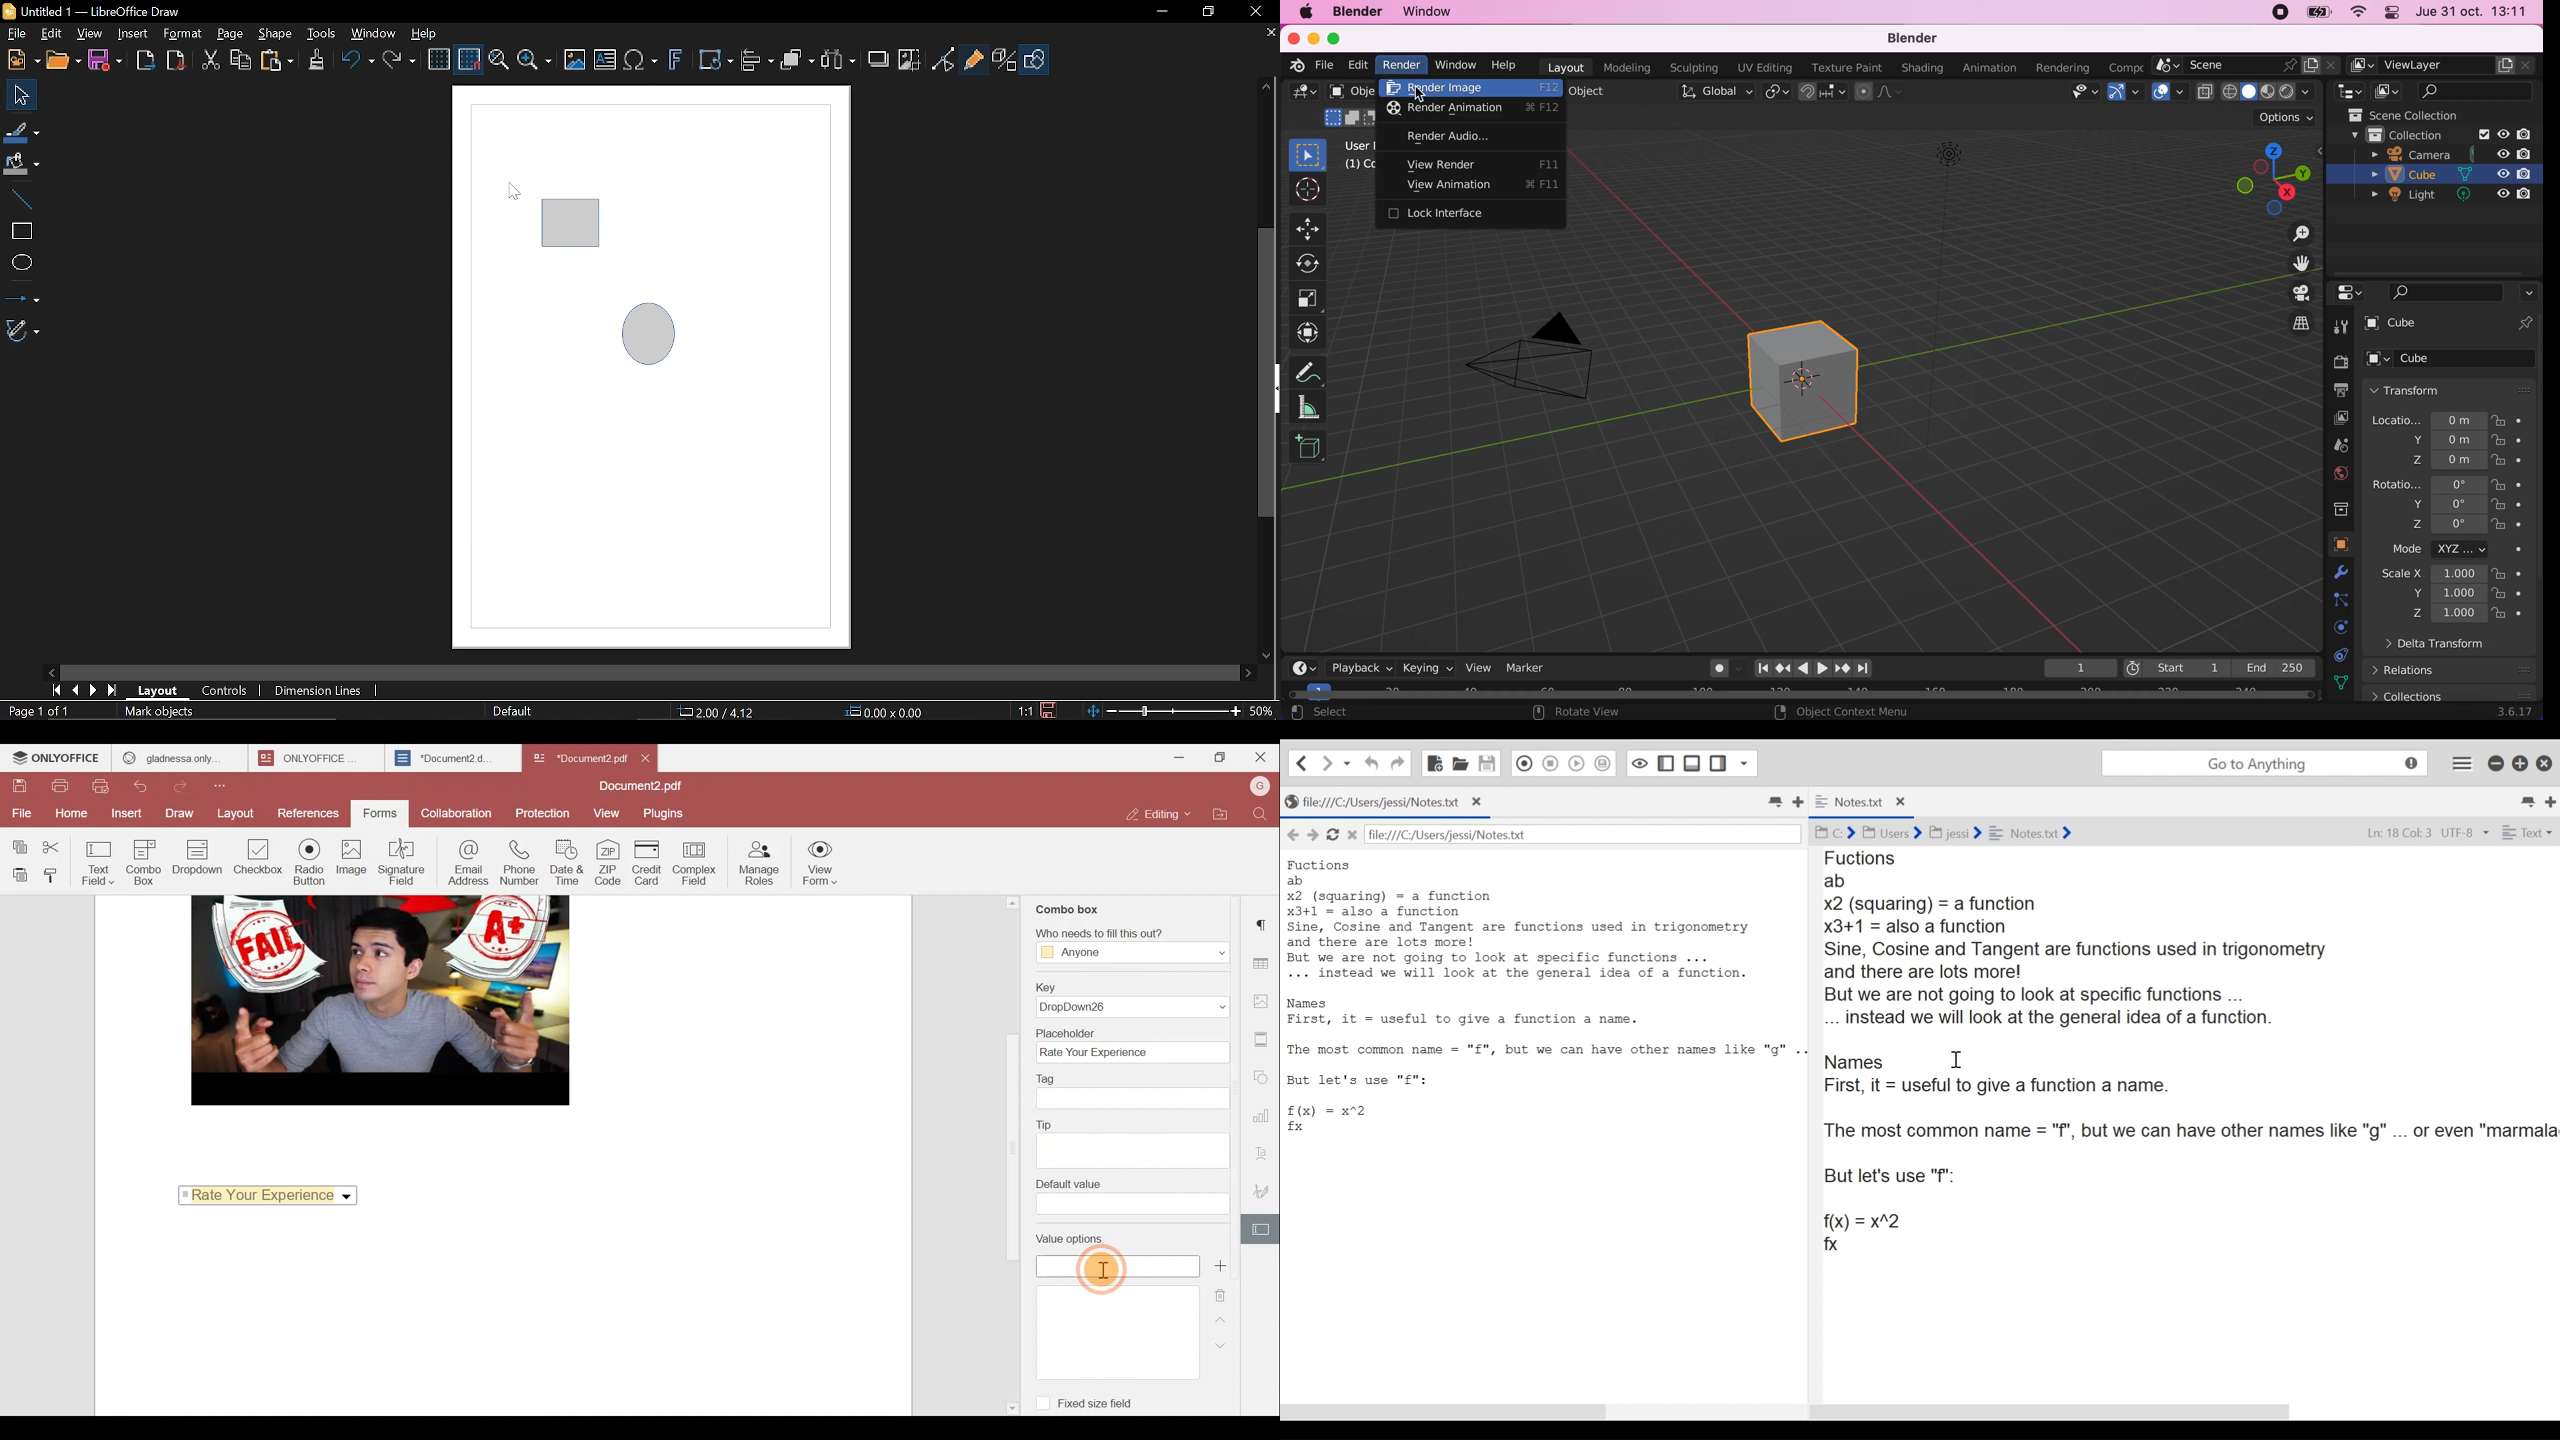 The height and width of the screenshot is (1456, 2576). What do you see at coordinates (175, 60) in the screenshot?
I see `Save as pdf` at bounding box center [175, 60].